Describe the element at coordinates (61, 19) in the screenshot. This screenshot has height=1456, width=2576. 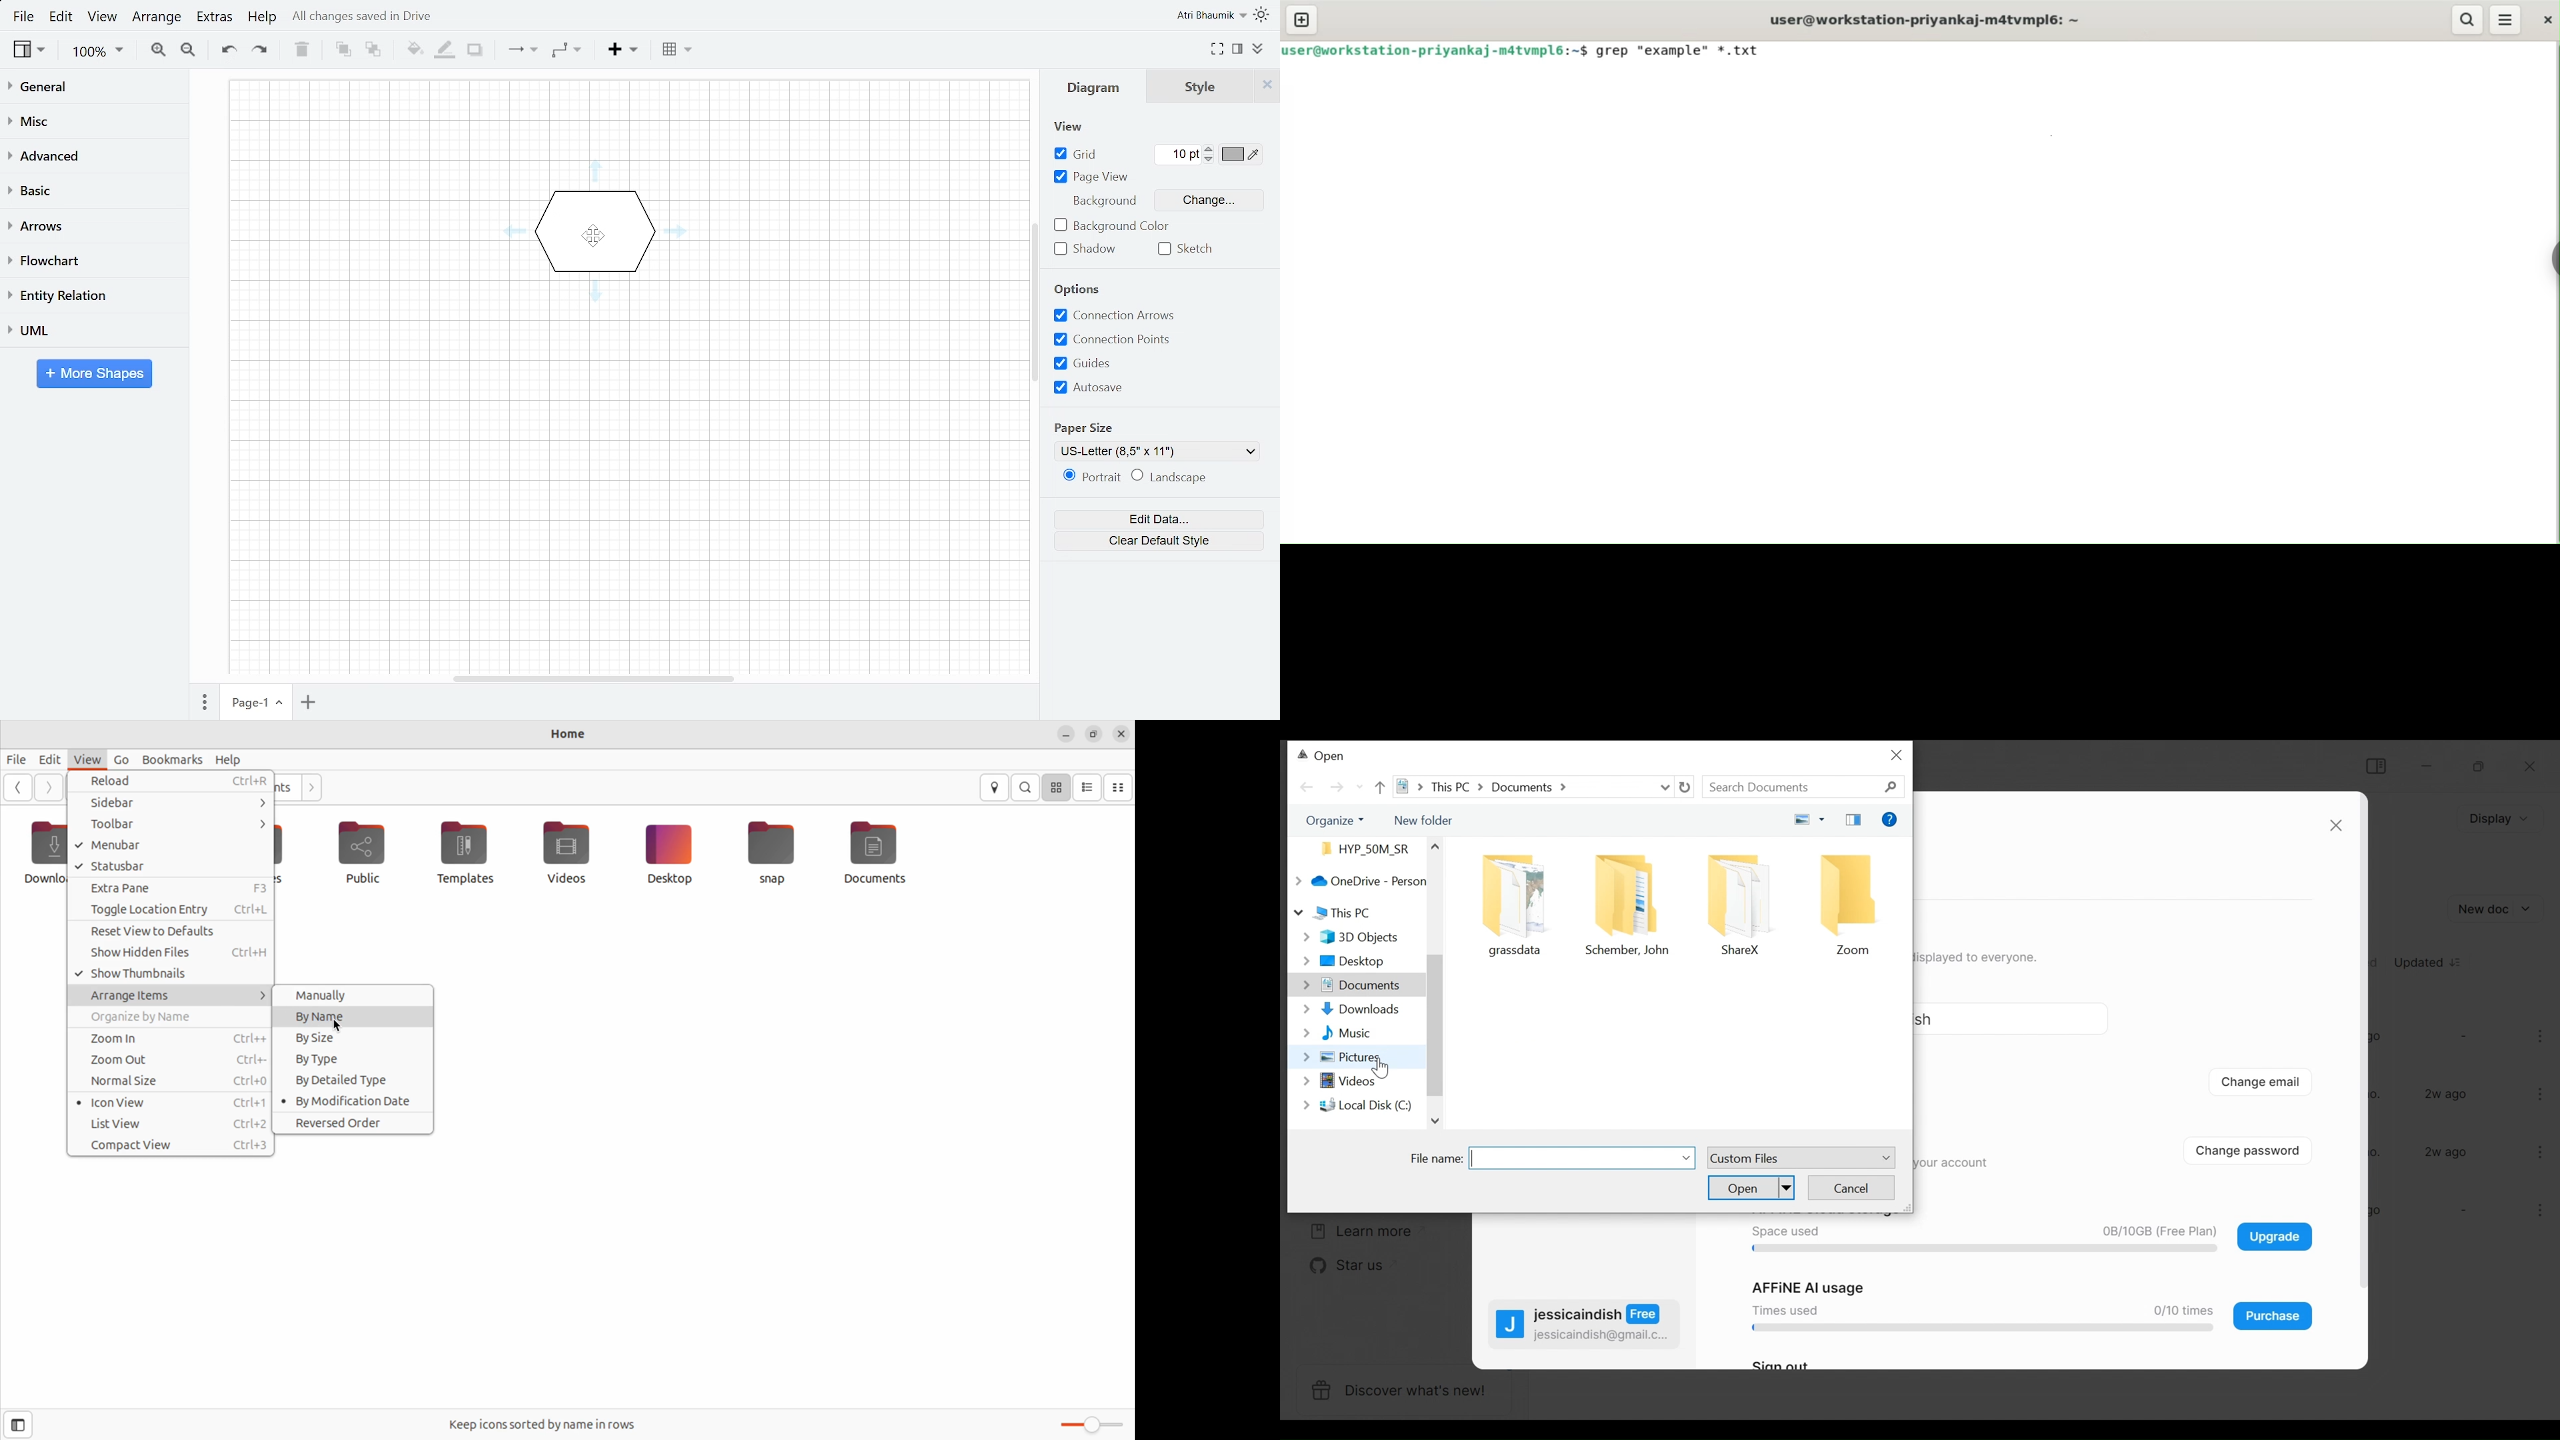
I see `Edit` at that location.